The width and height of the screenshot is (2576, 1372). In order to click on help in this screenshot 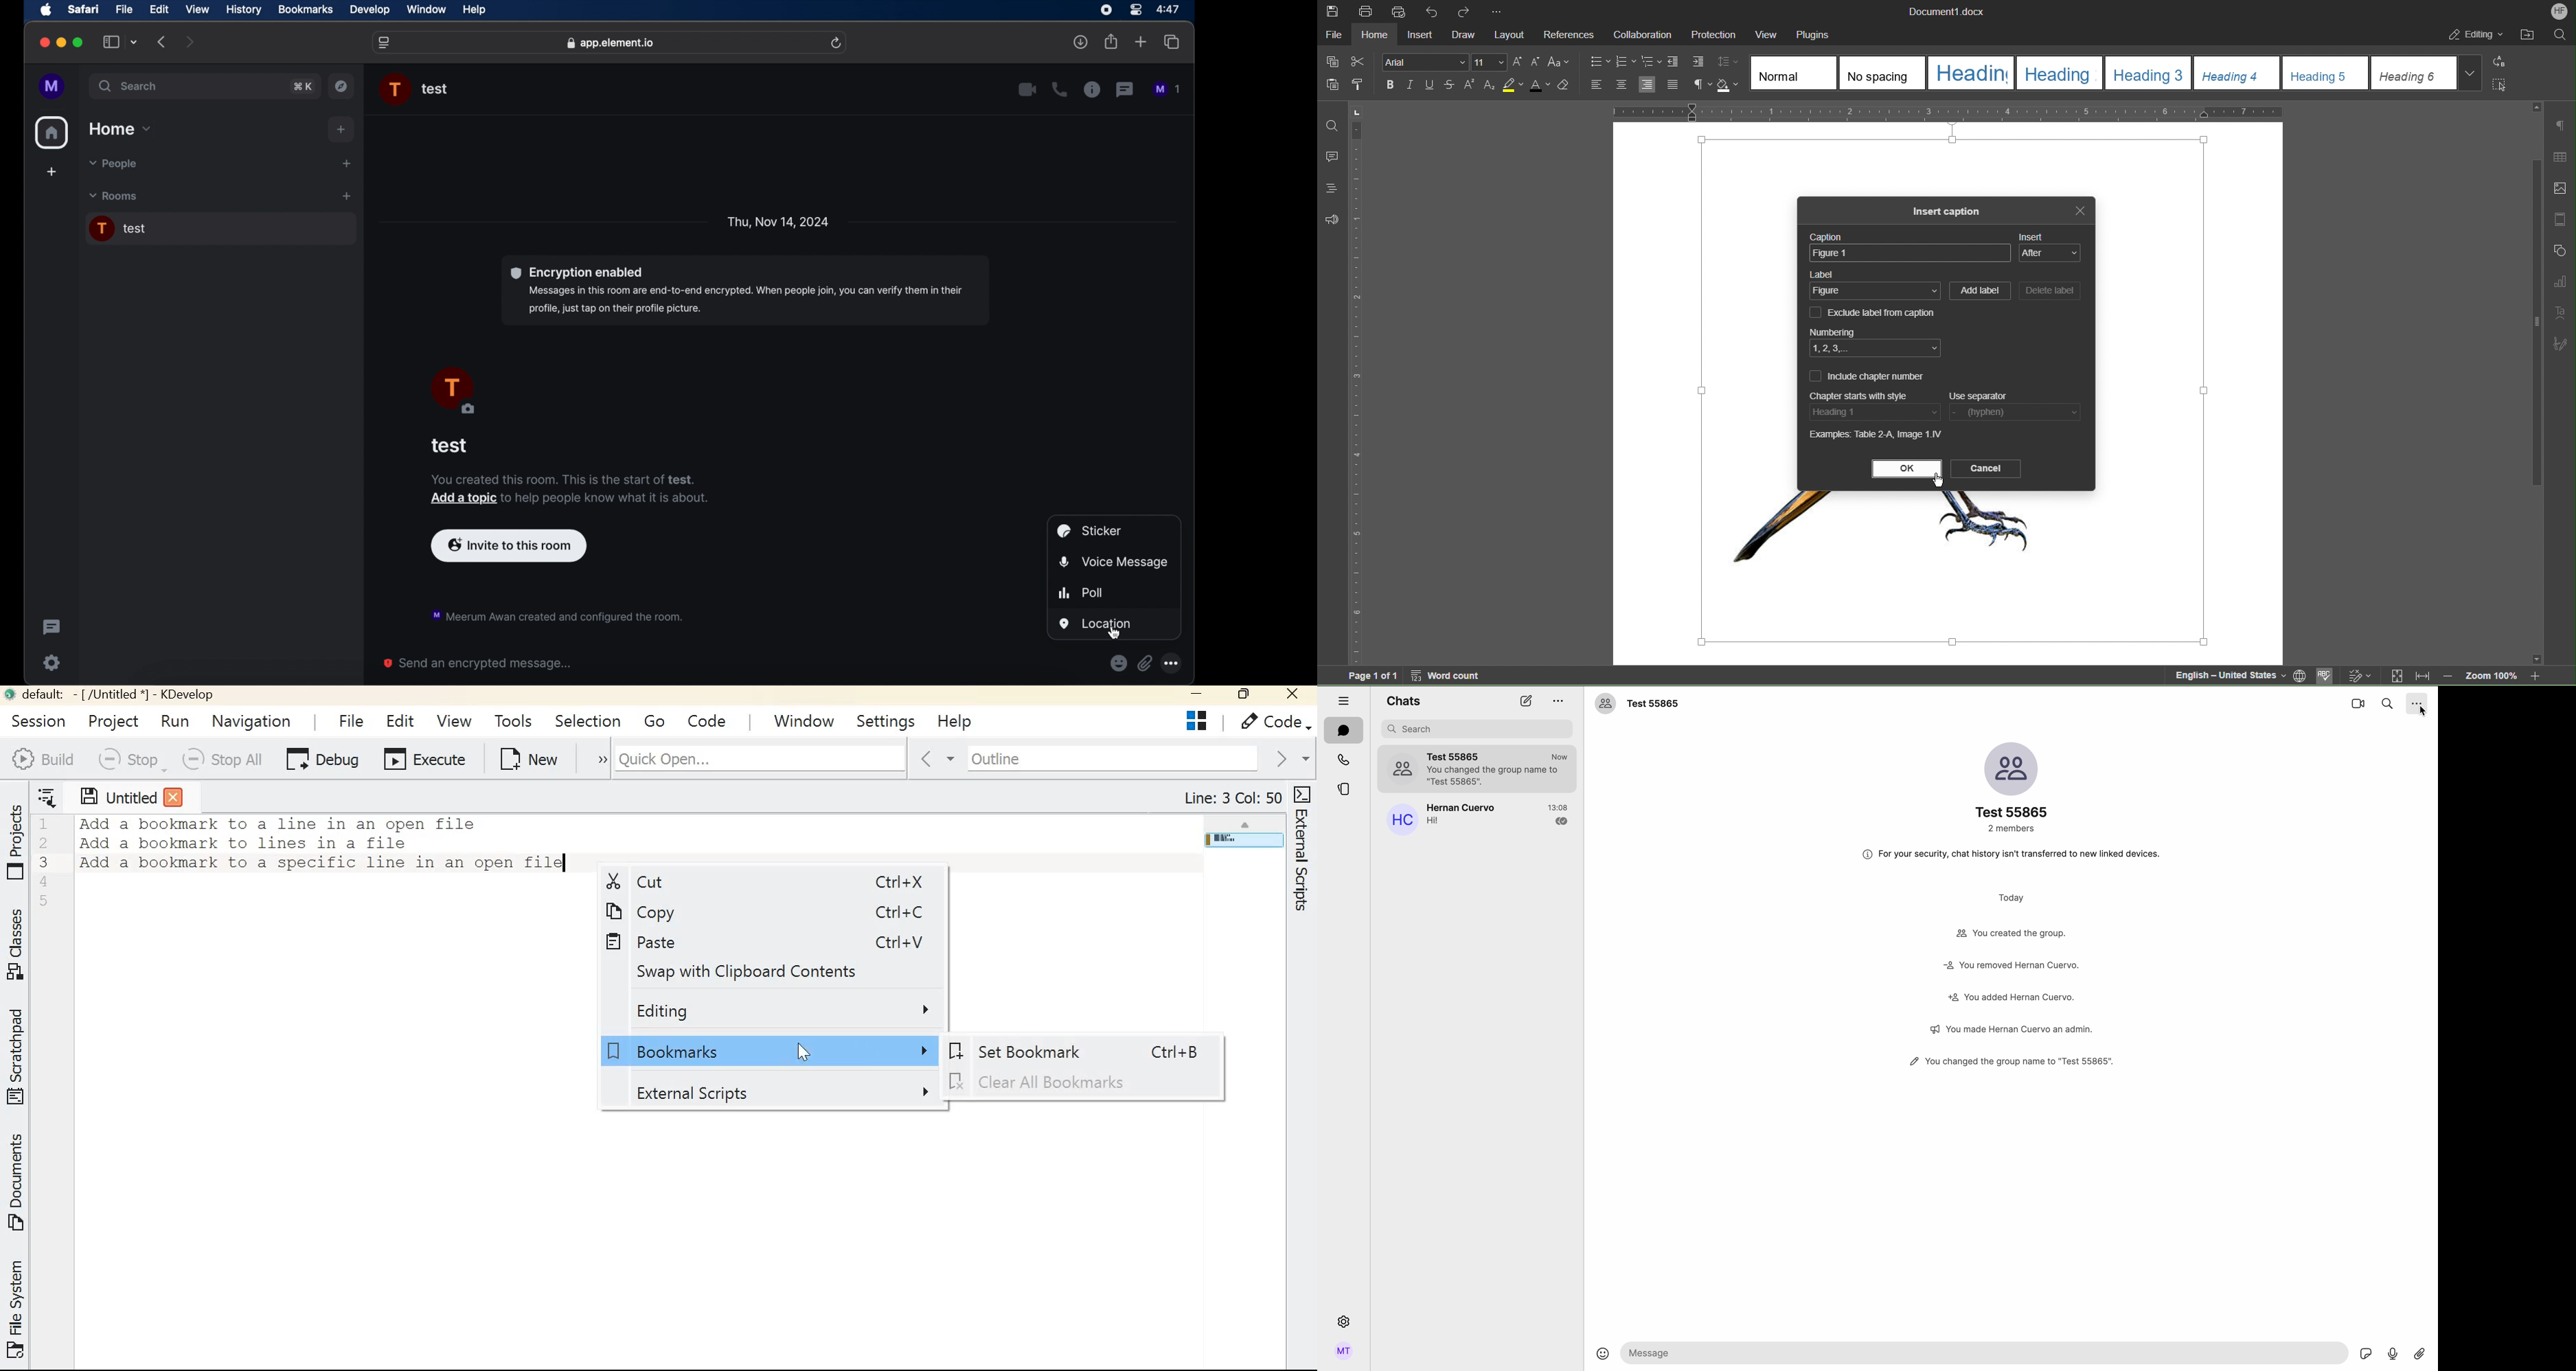, I will do `click(475, 10)`.